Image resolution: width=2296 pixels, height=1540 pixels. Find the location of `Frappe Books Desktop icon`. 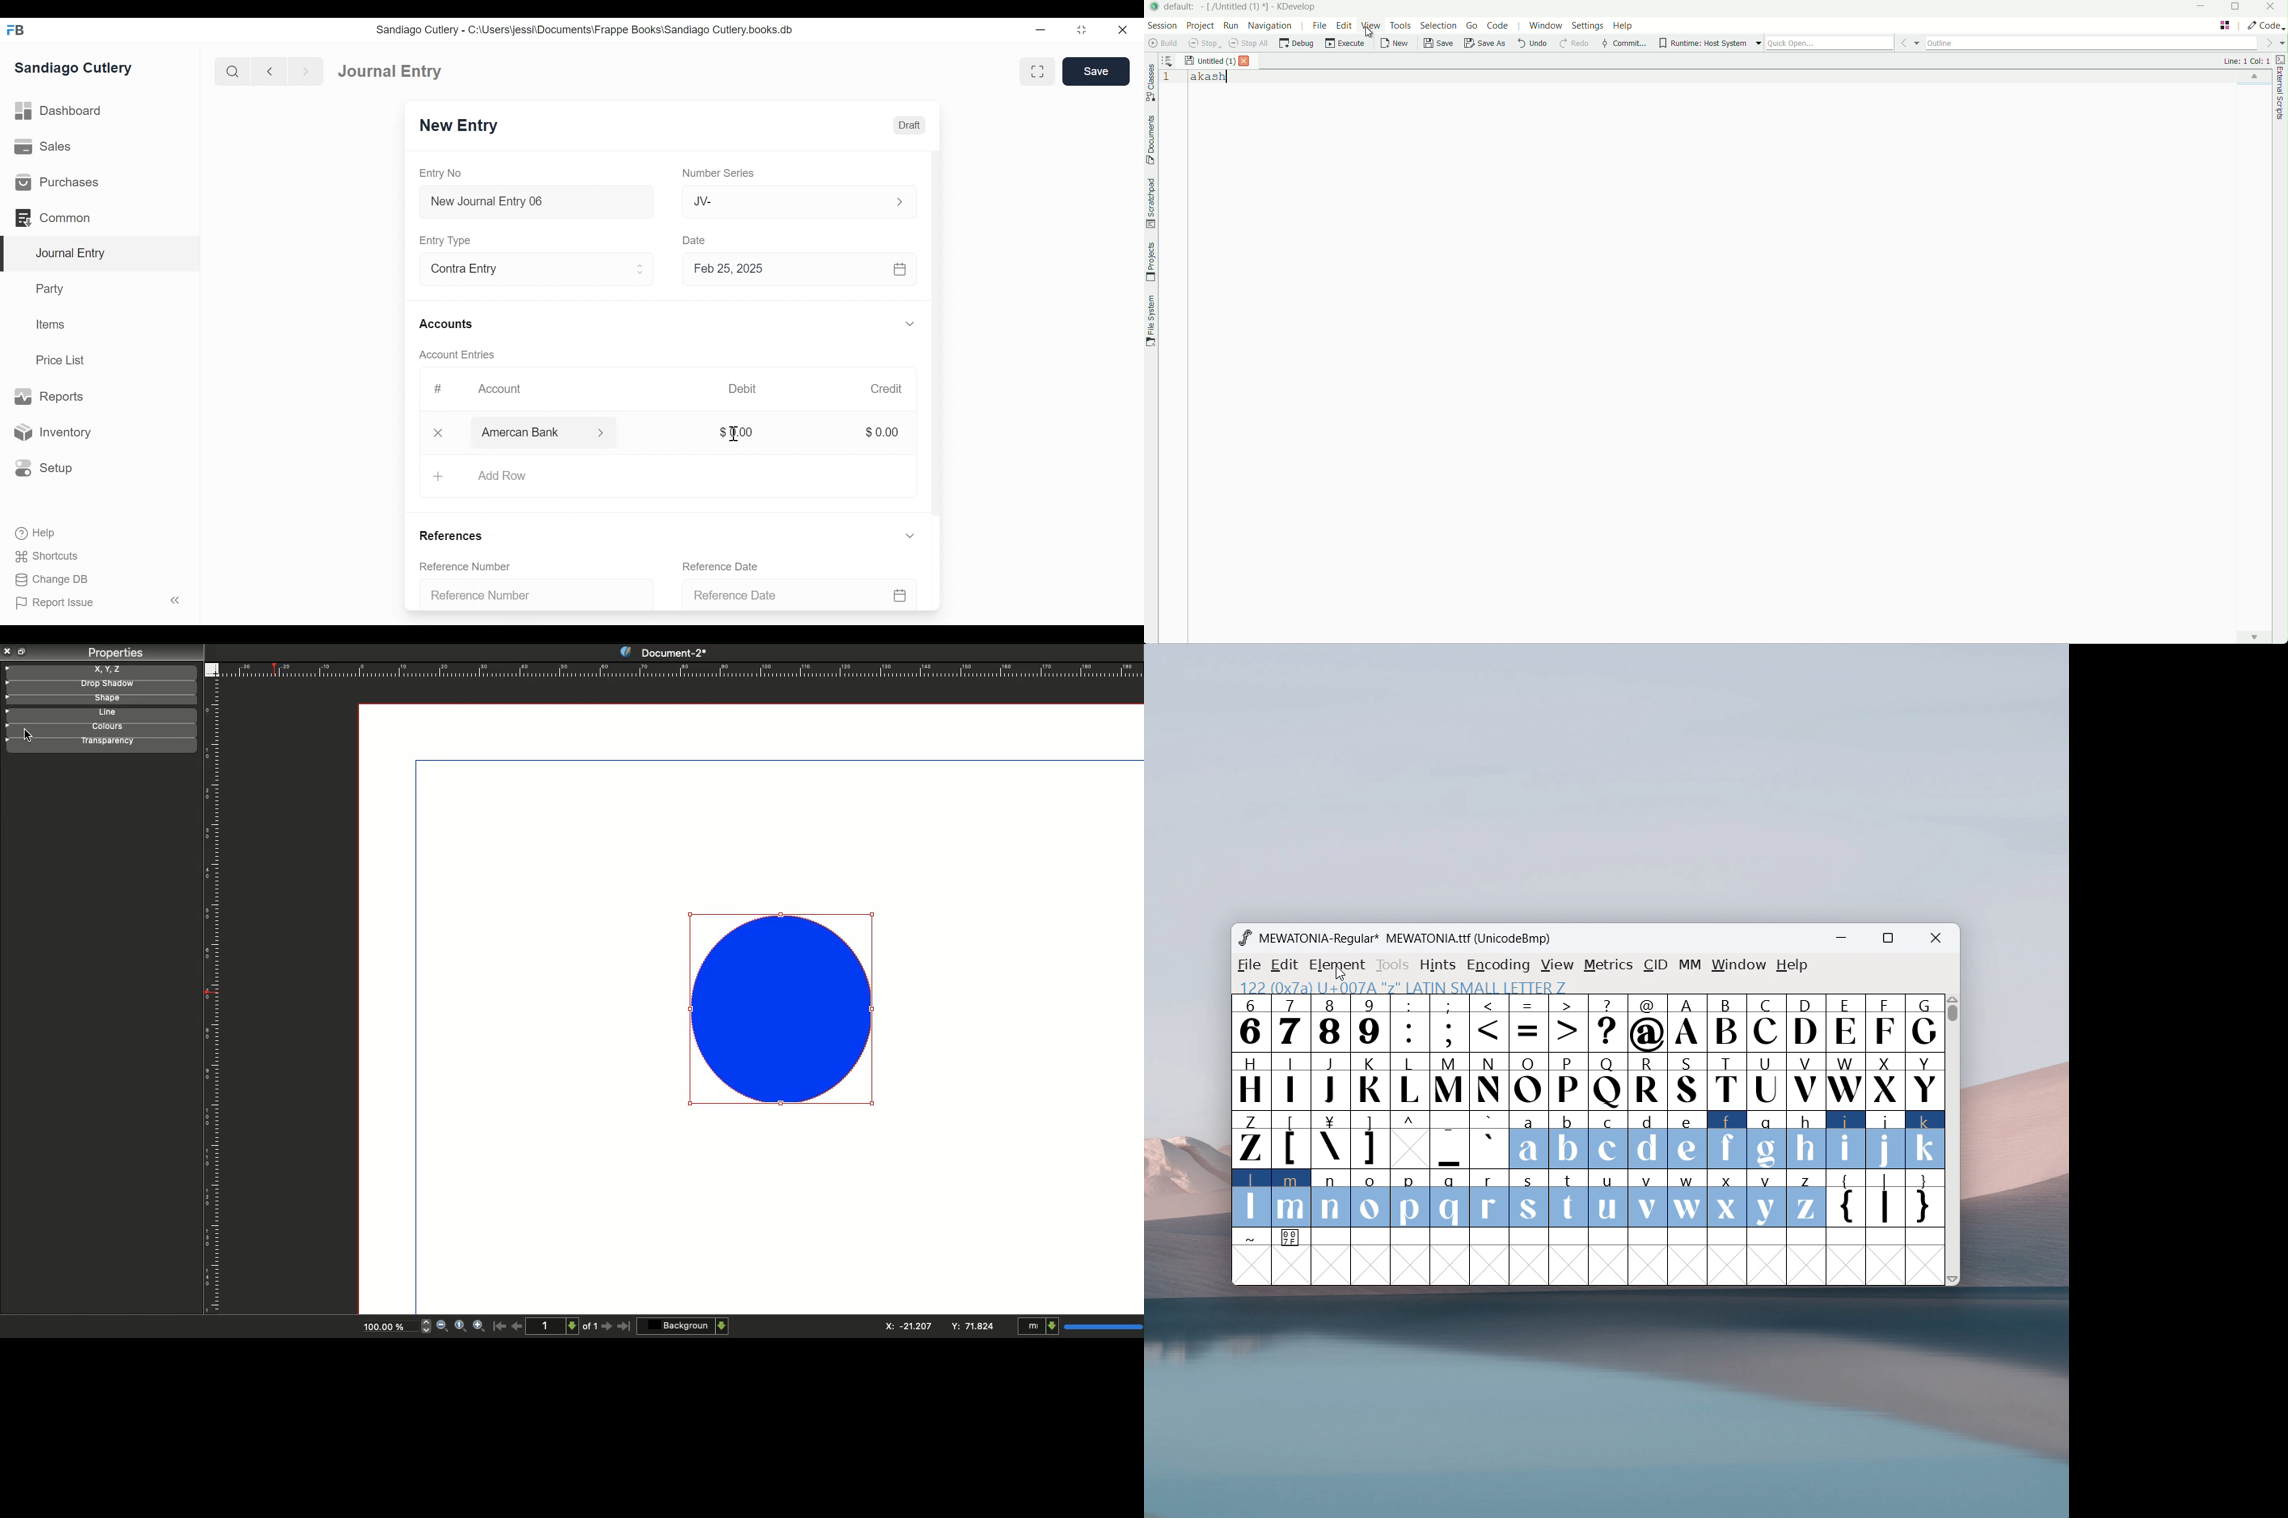

Frappe Books Desktop icon is located at coordinates (17, 30).